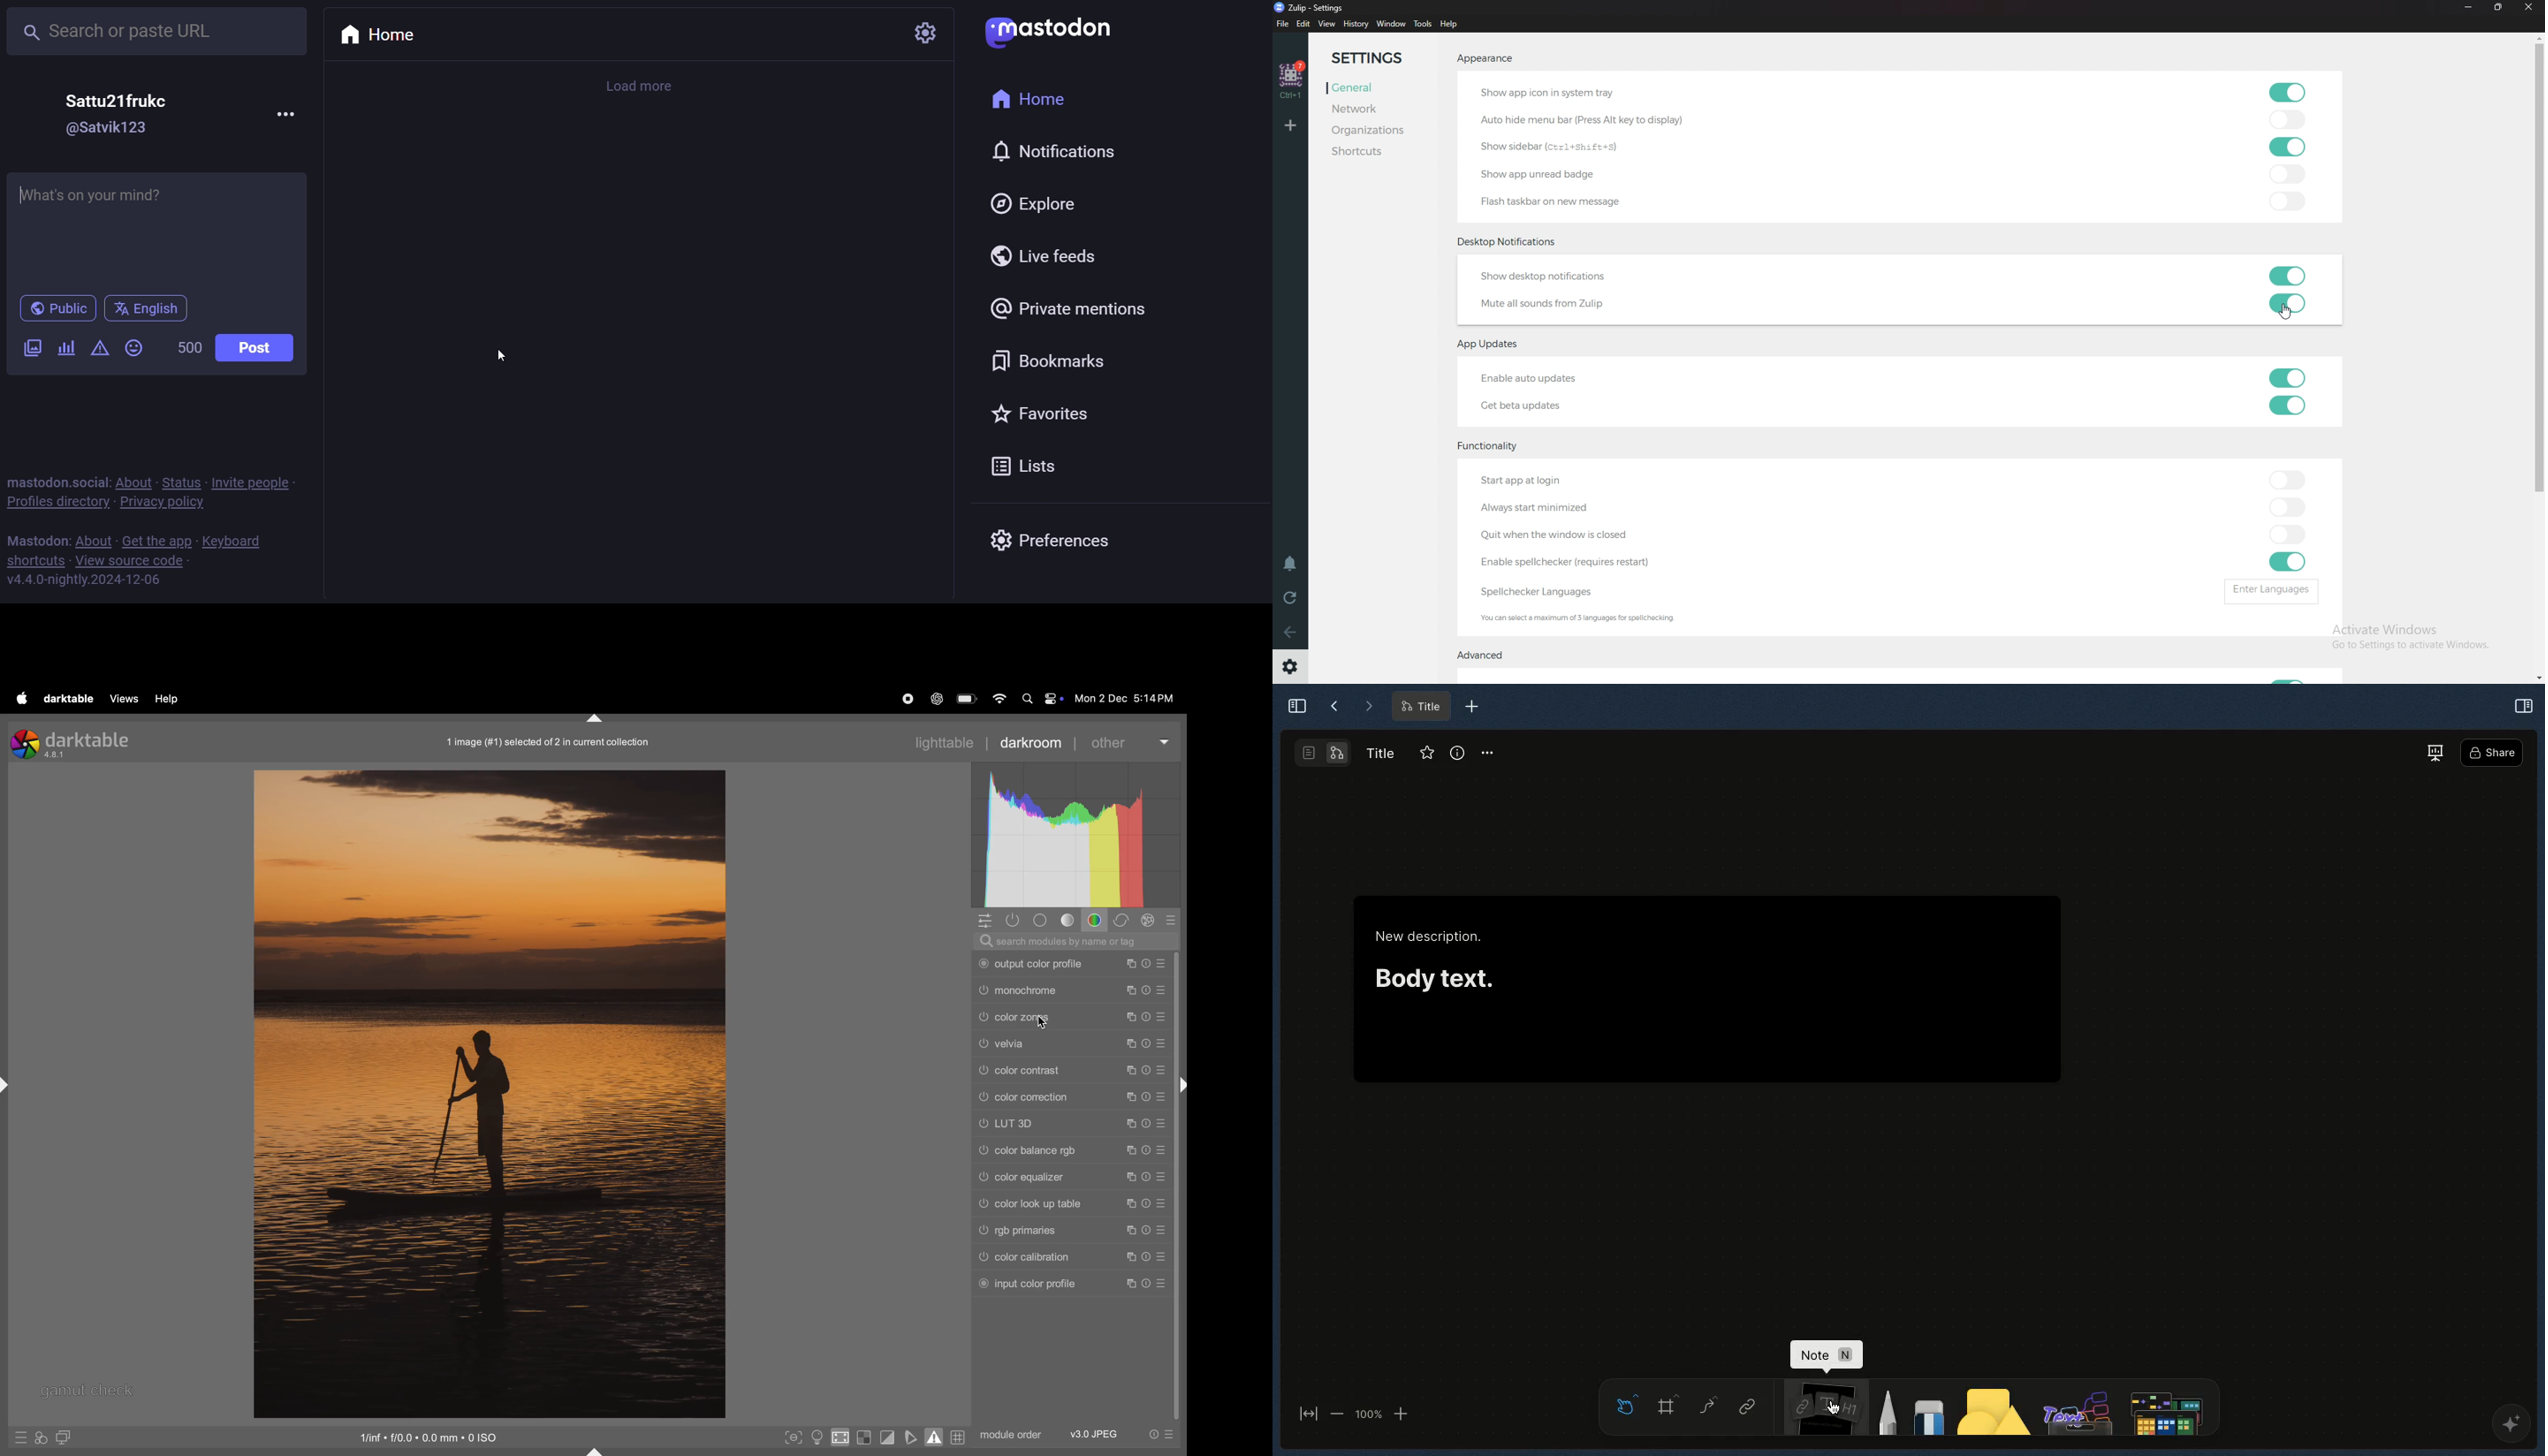  Describe the element at coordinates (1041, 415) in the screenshot. I see `favorite` at that location.